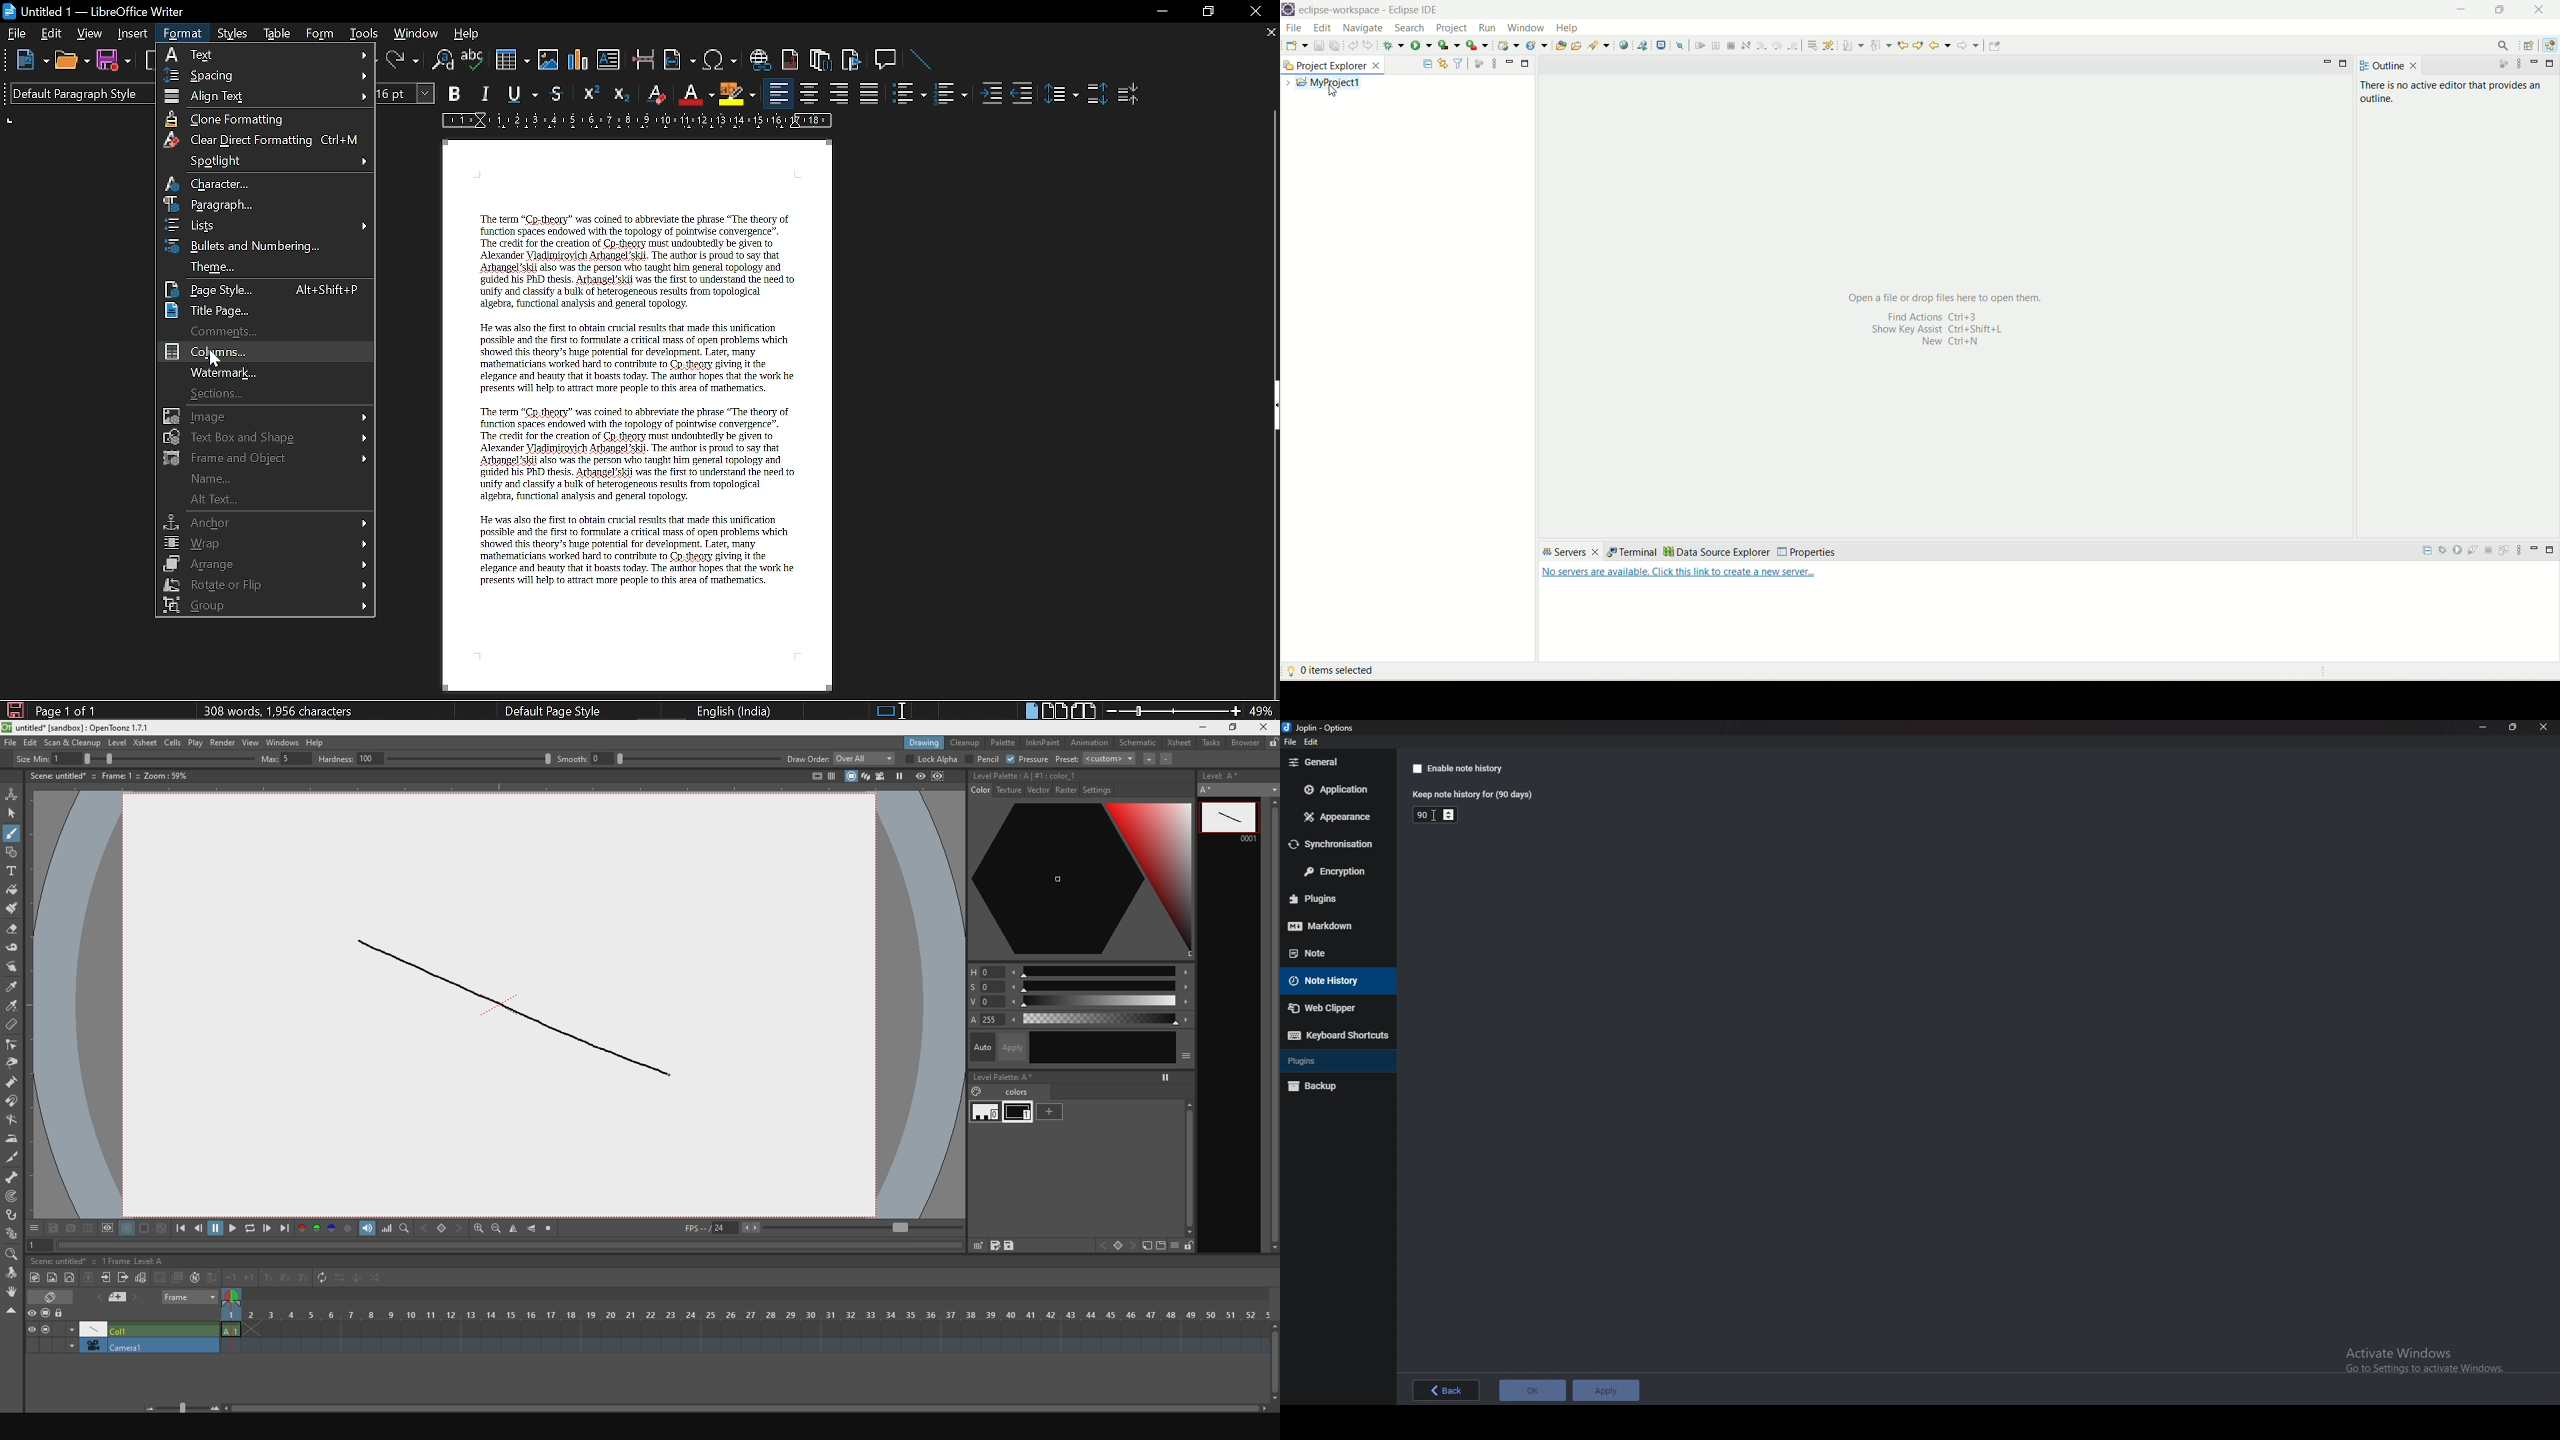  What do you see at coordinates (13, 1026) in the screenshot?
I see `delete` at bounding box center [13, 1026].